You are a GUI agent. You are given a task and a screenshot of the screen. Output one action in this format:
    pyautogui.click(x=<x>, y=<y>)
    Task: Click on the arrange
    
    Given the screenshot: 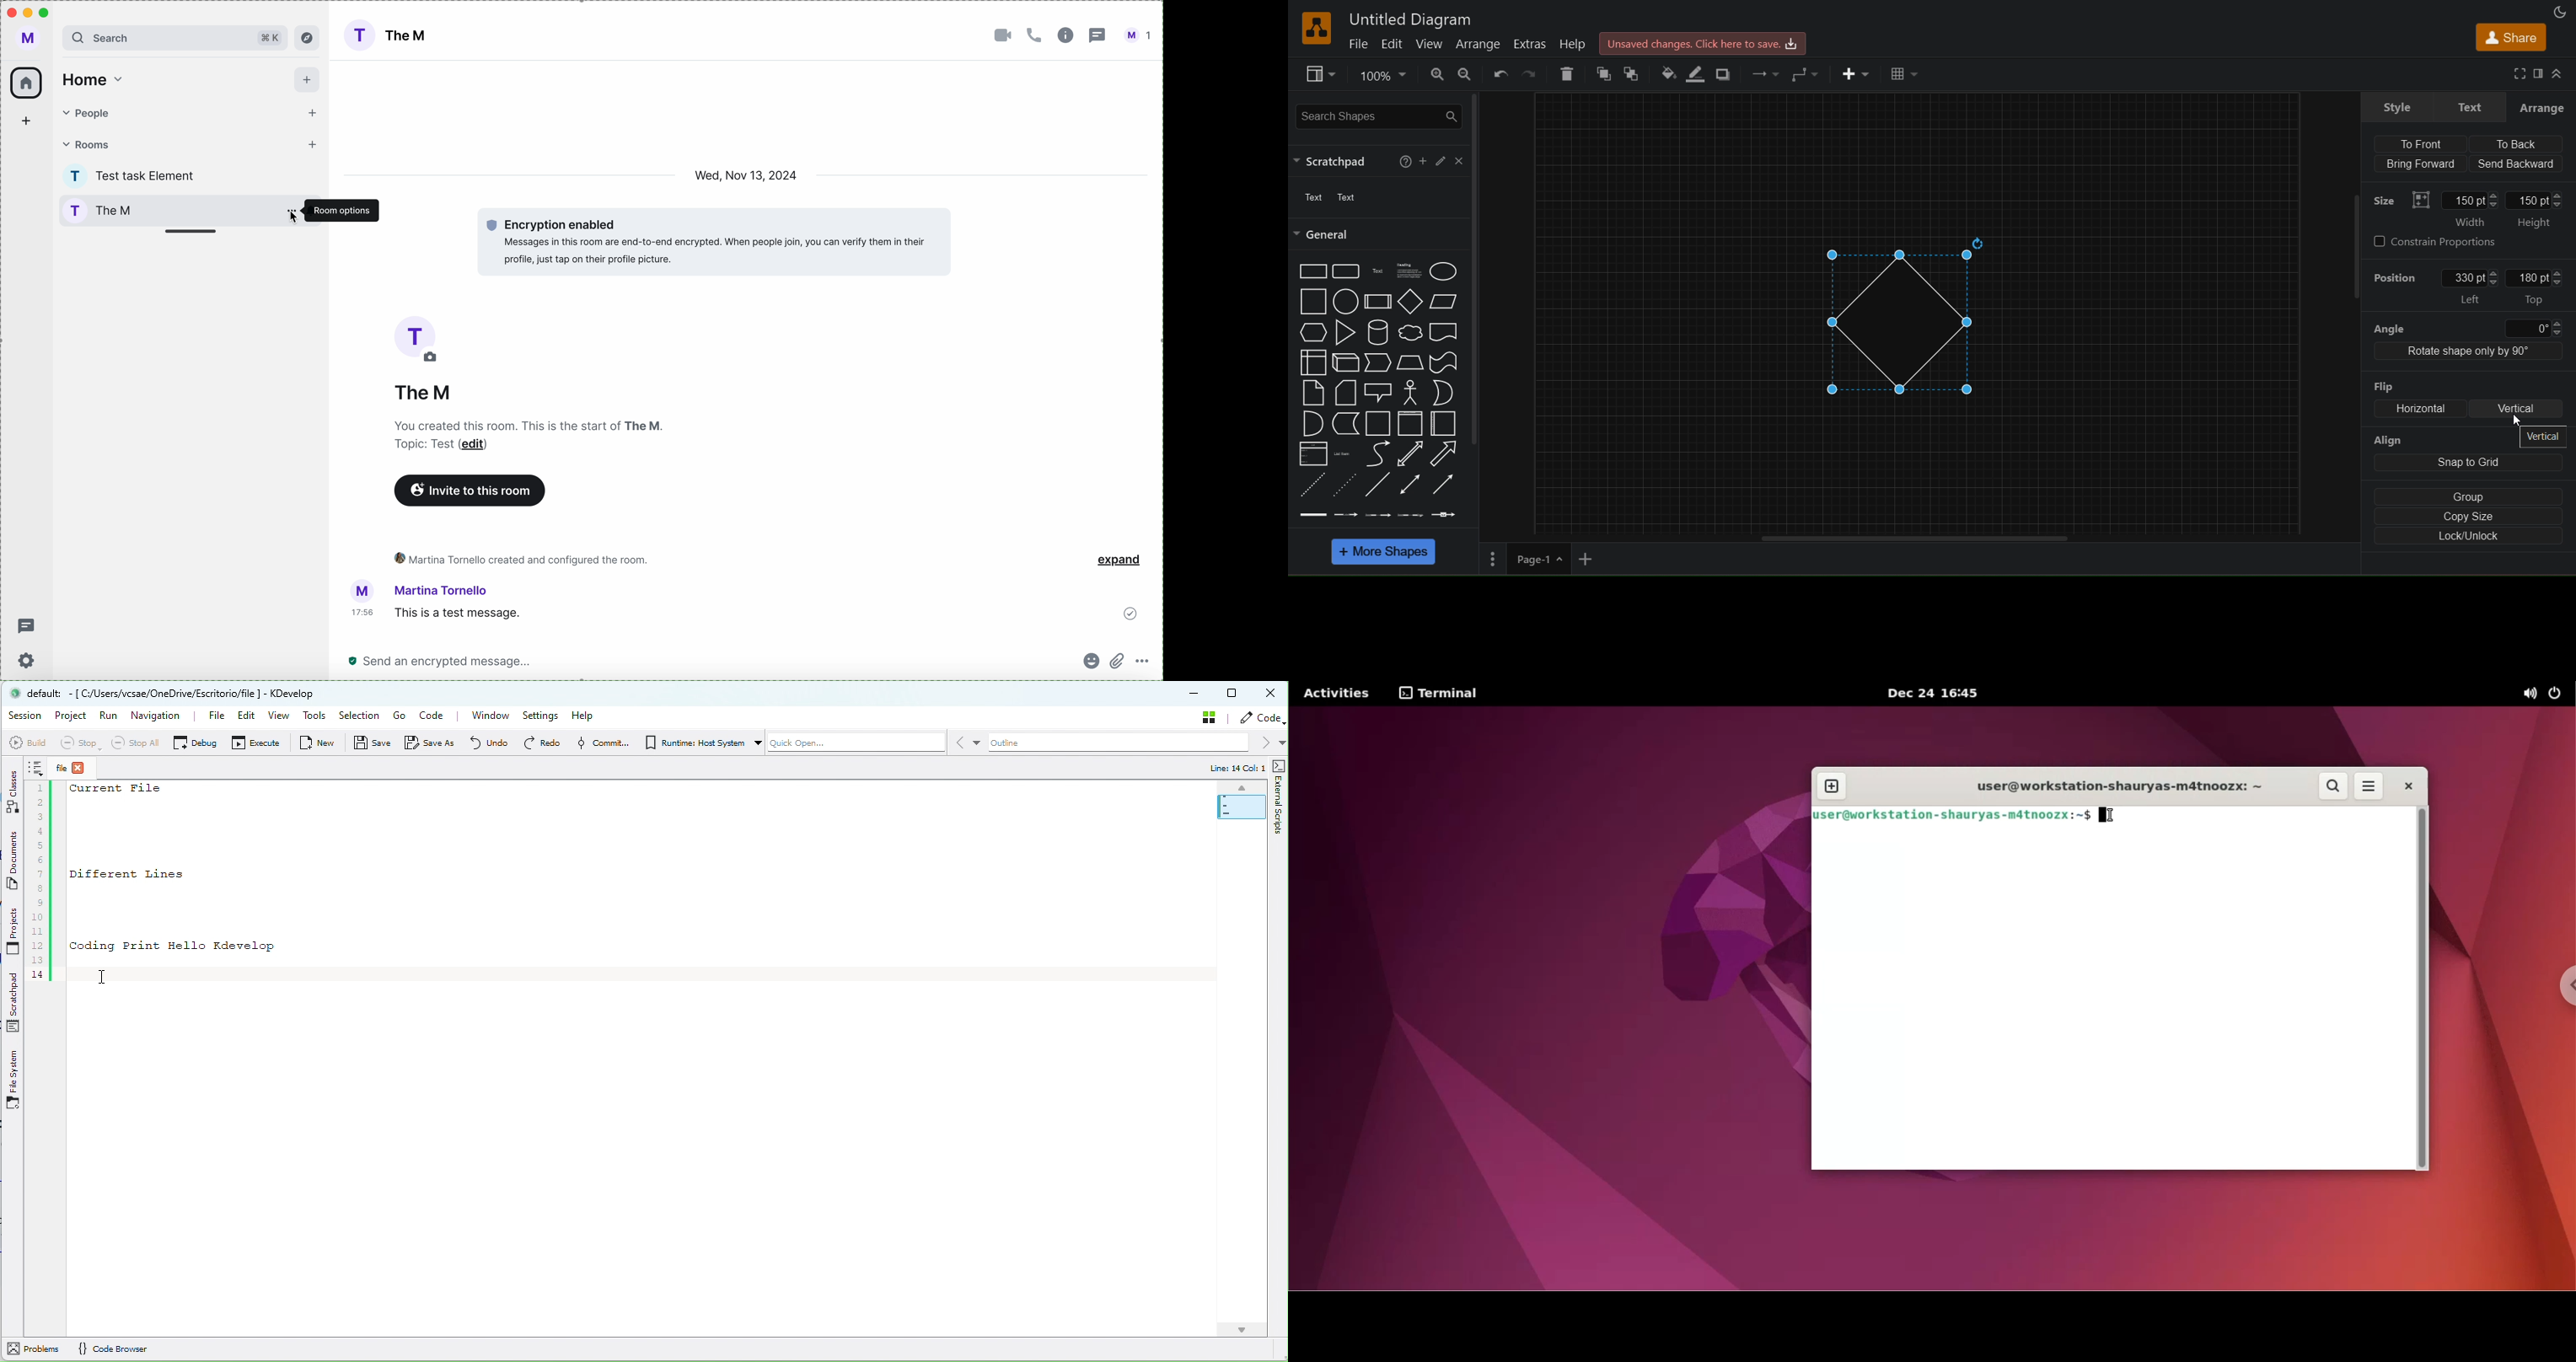 What is the action you would take?
    pyautogui.click(x=2543, y=105)
    